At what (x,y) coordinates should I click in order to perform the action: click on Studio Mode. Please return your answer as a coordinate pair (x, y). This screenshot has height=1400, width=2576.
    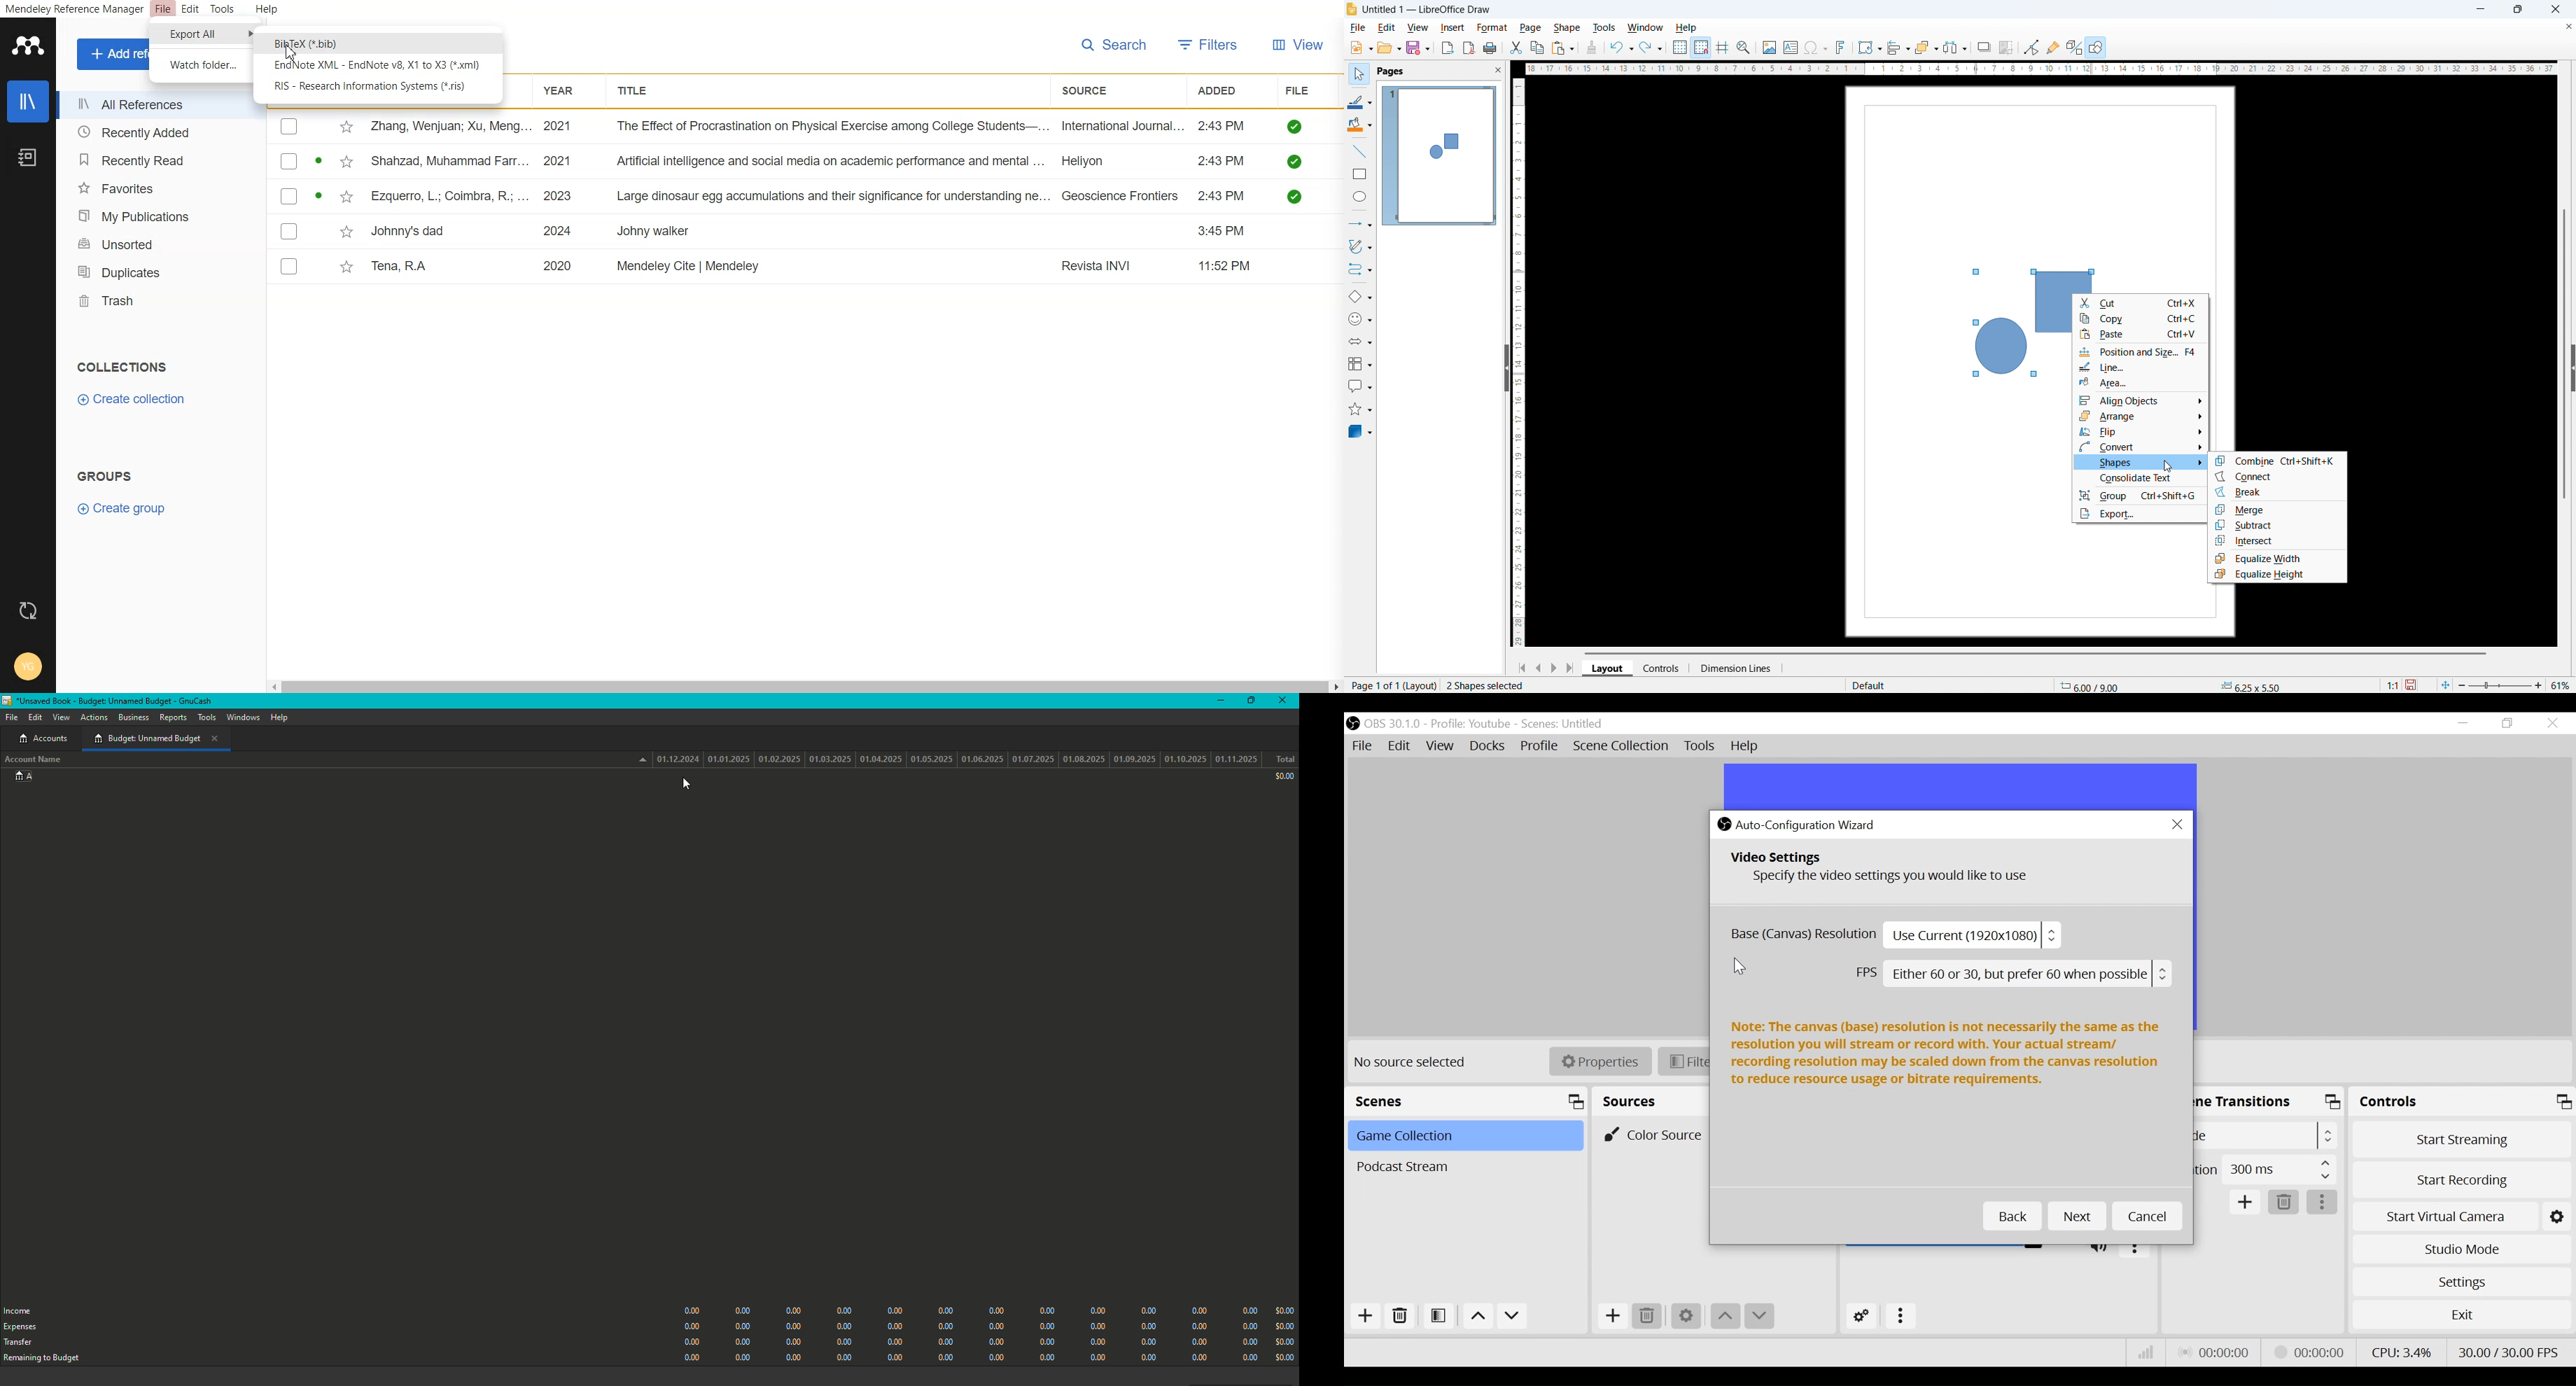
    Looking at the image, I should click on (2460, 1251).